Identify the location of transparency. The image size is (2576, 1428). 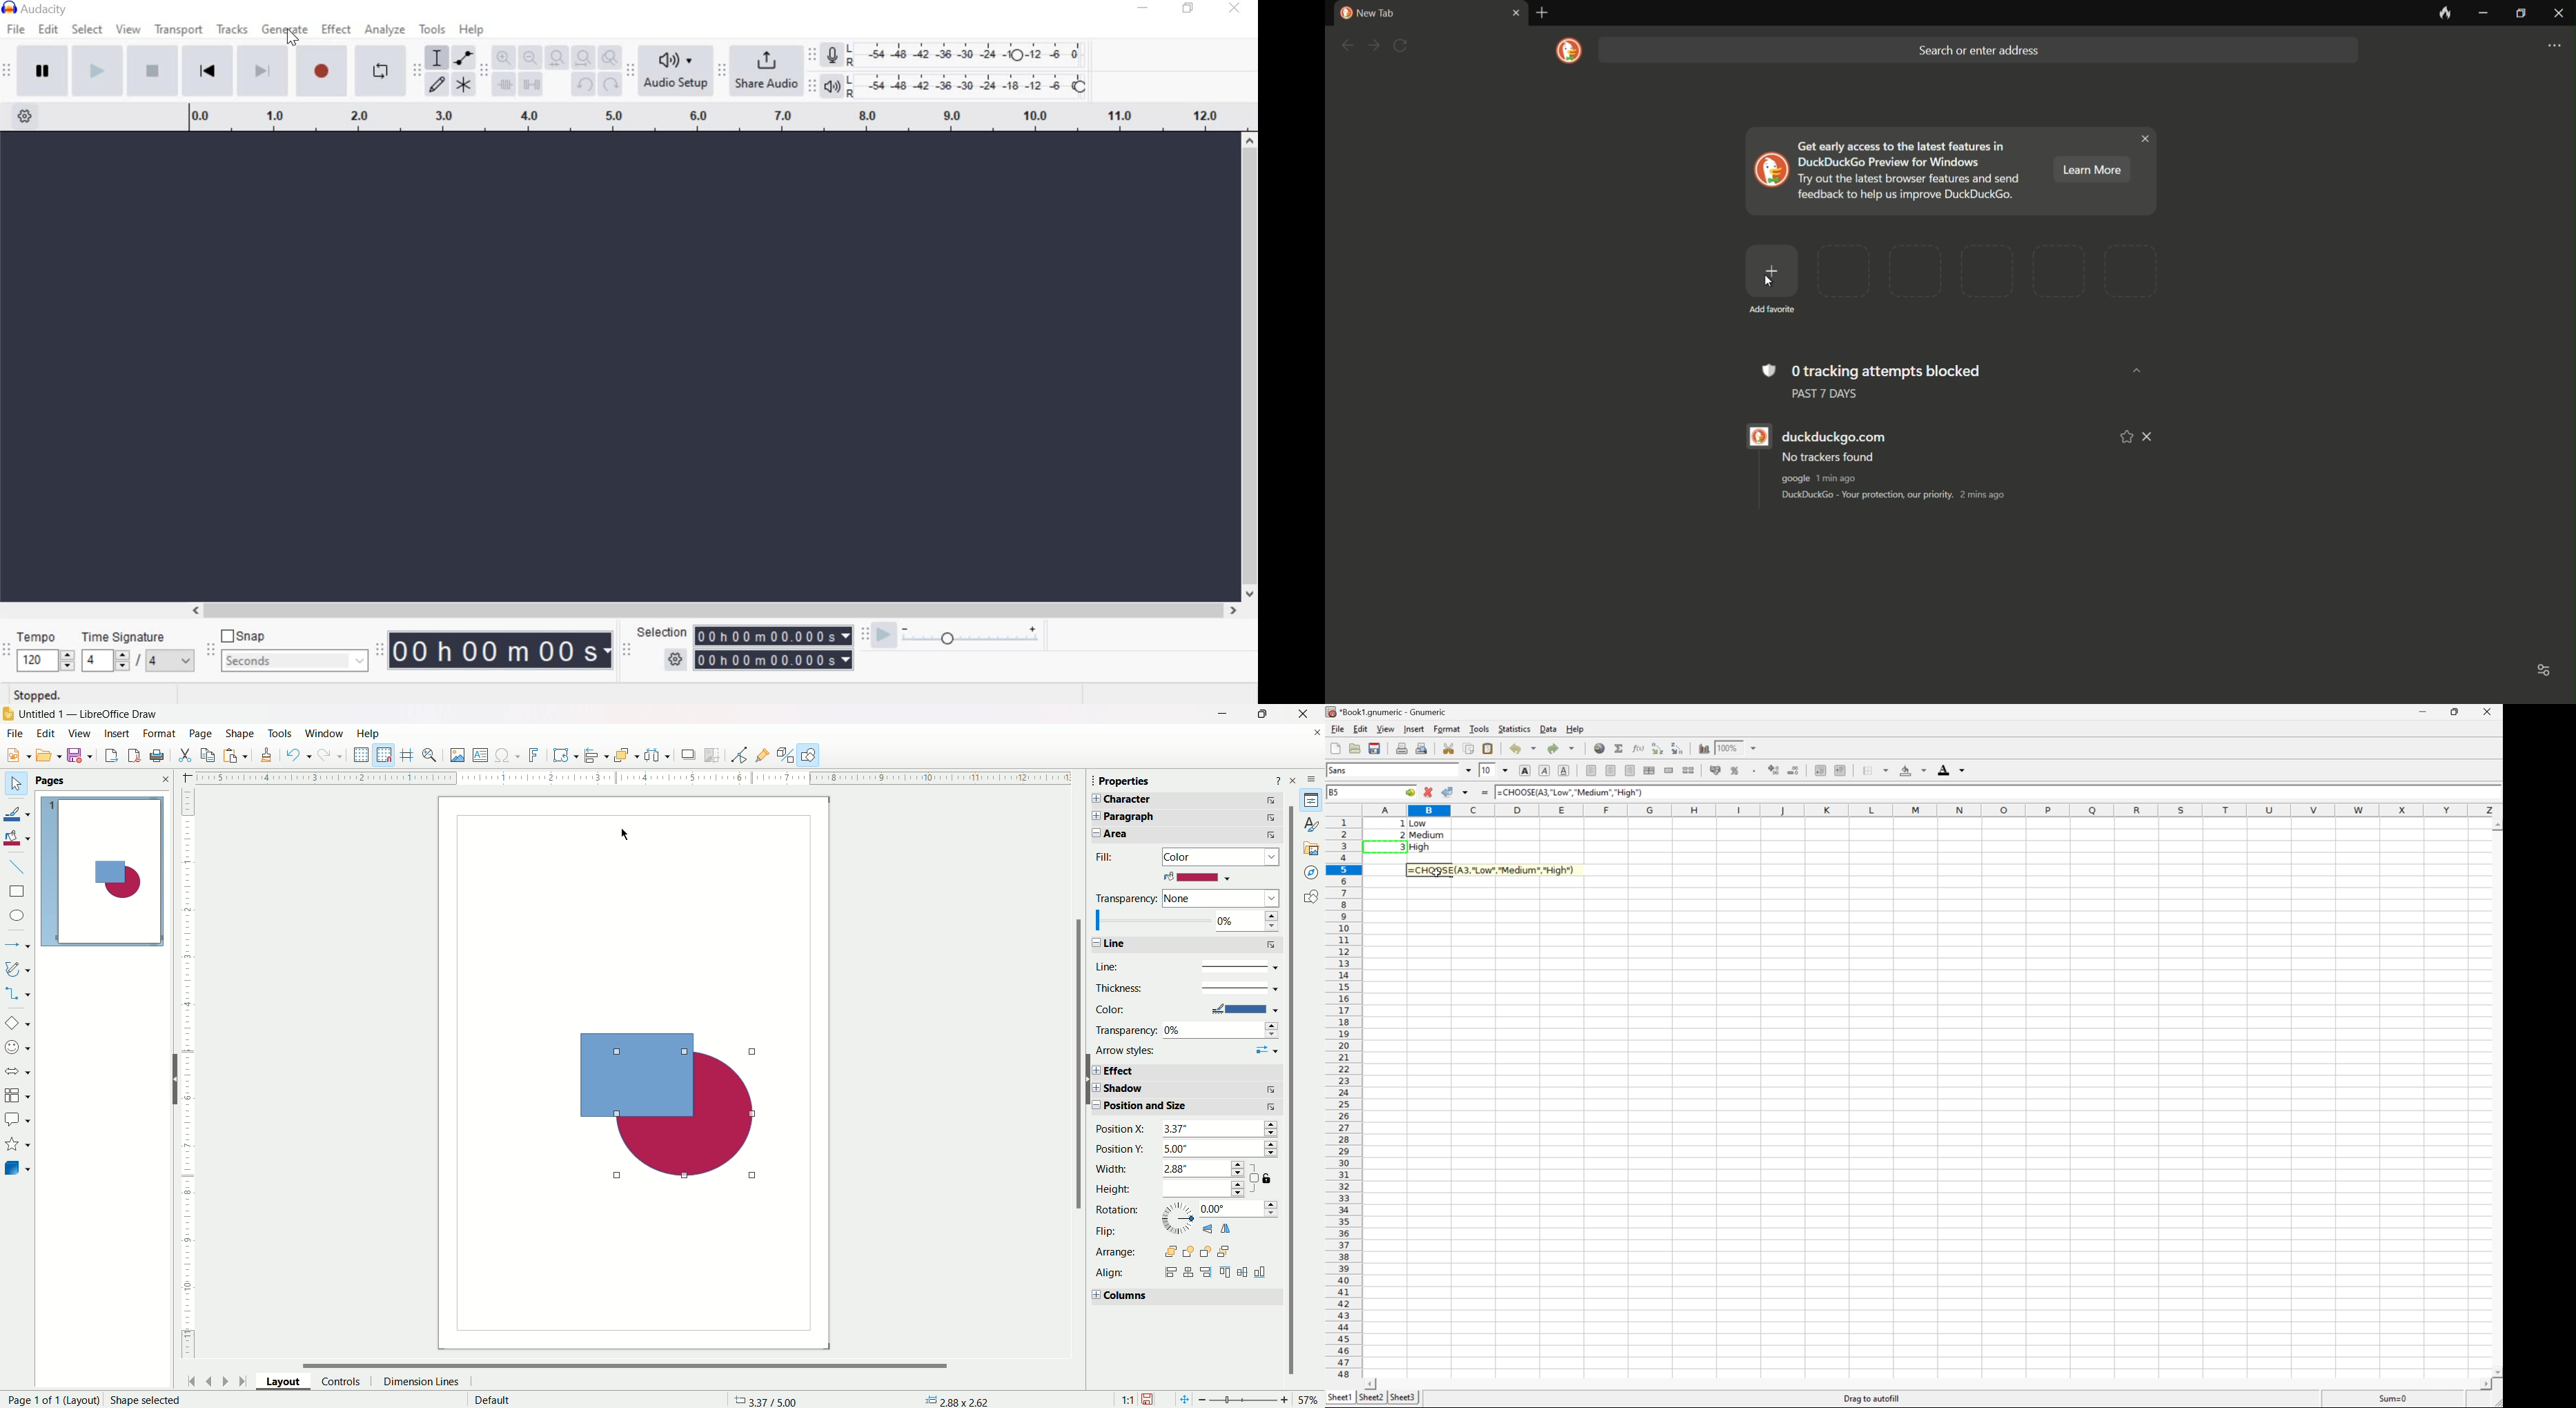
(1188, 1029).